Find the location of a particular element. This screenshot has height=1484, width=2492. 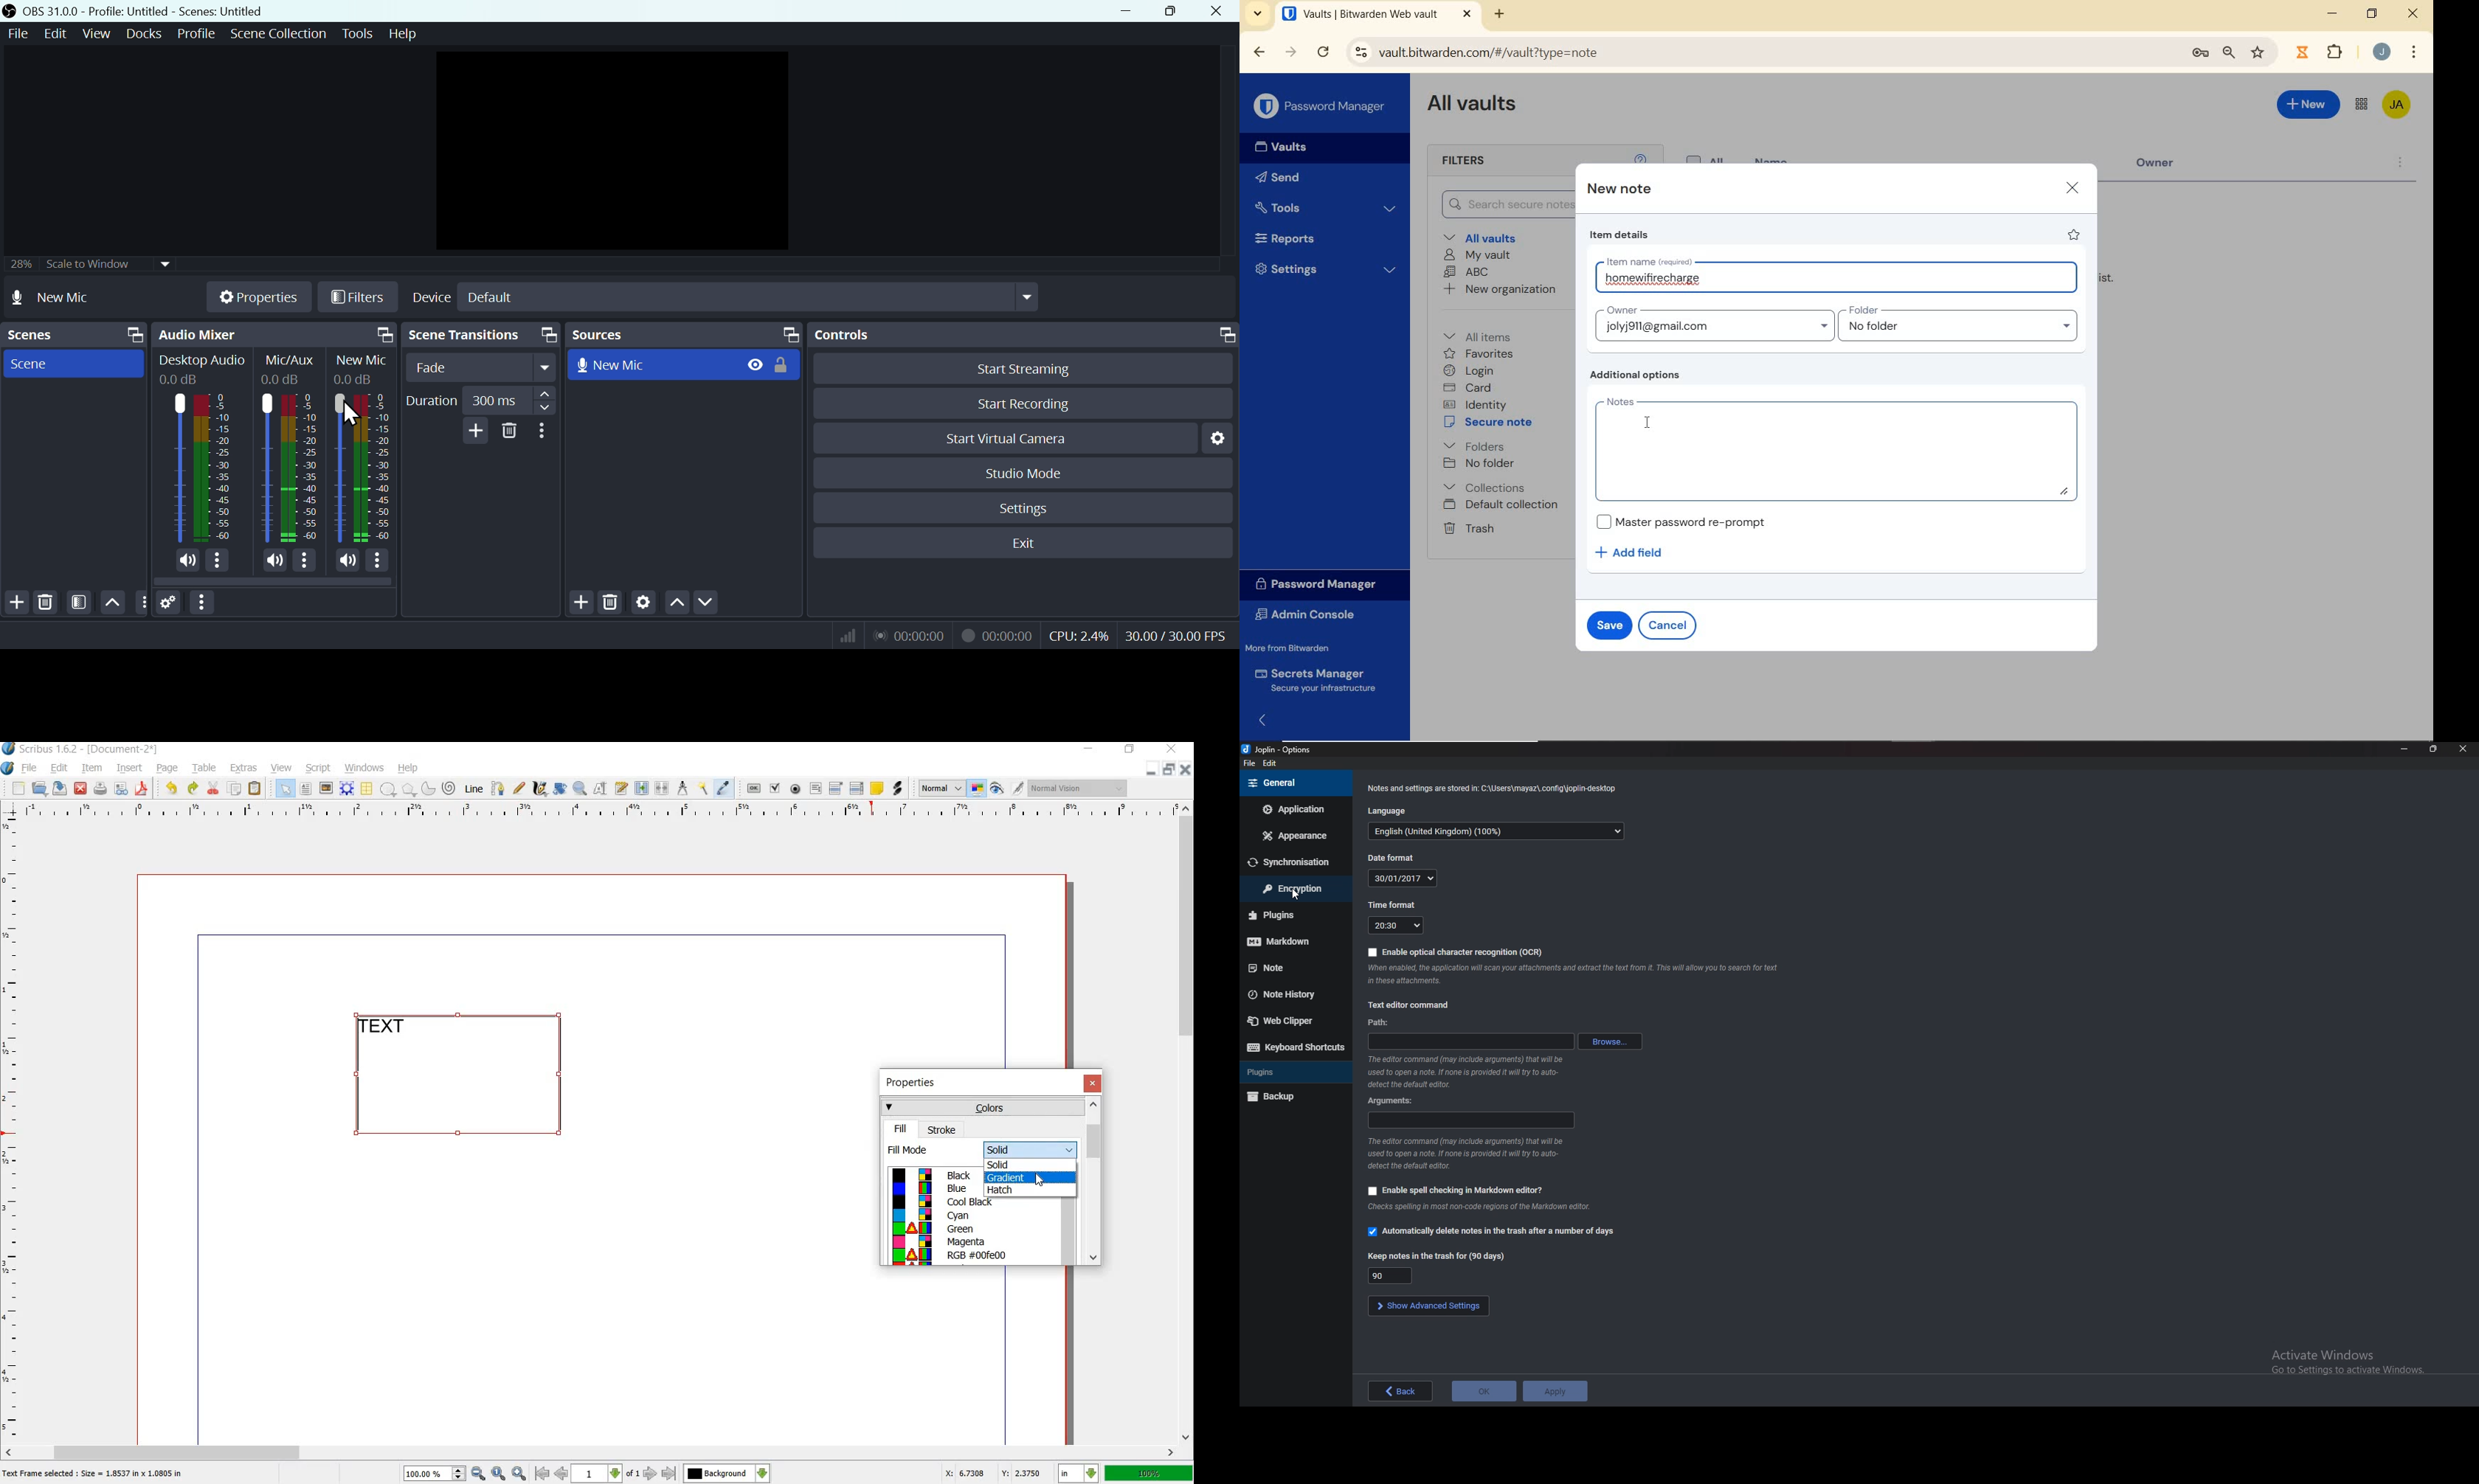

close is located at coordinates (1174, 748).